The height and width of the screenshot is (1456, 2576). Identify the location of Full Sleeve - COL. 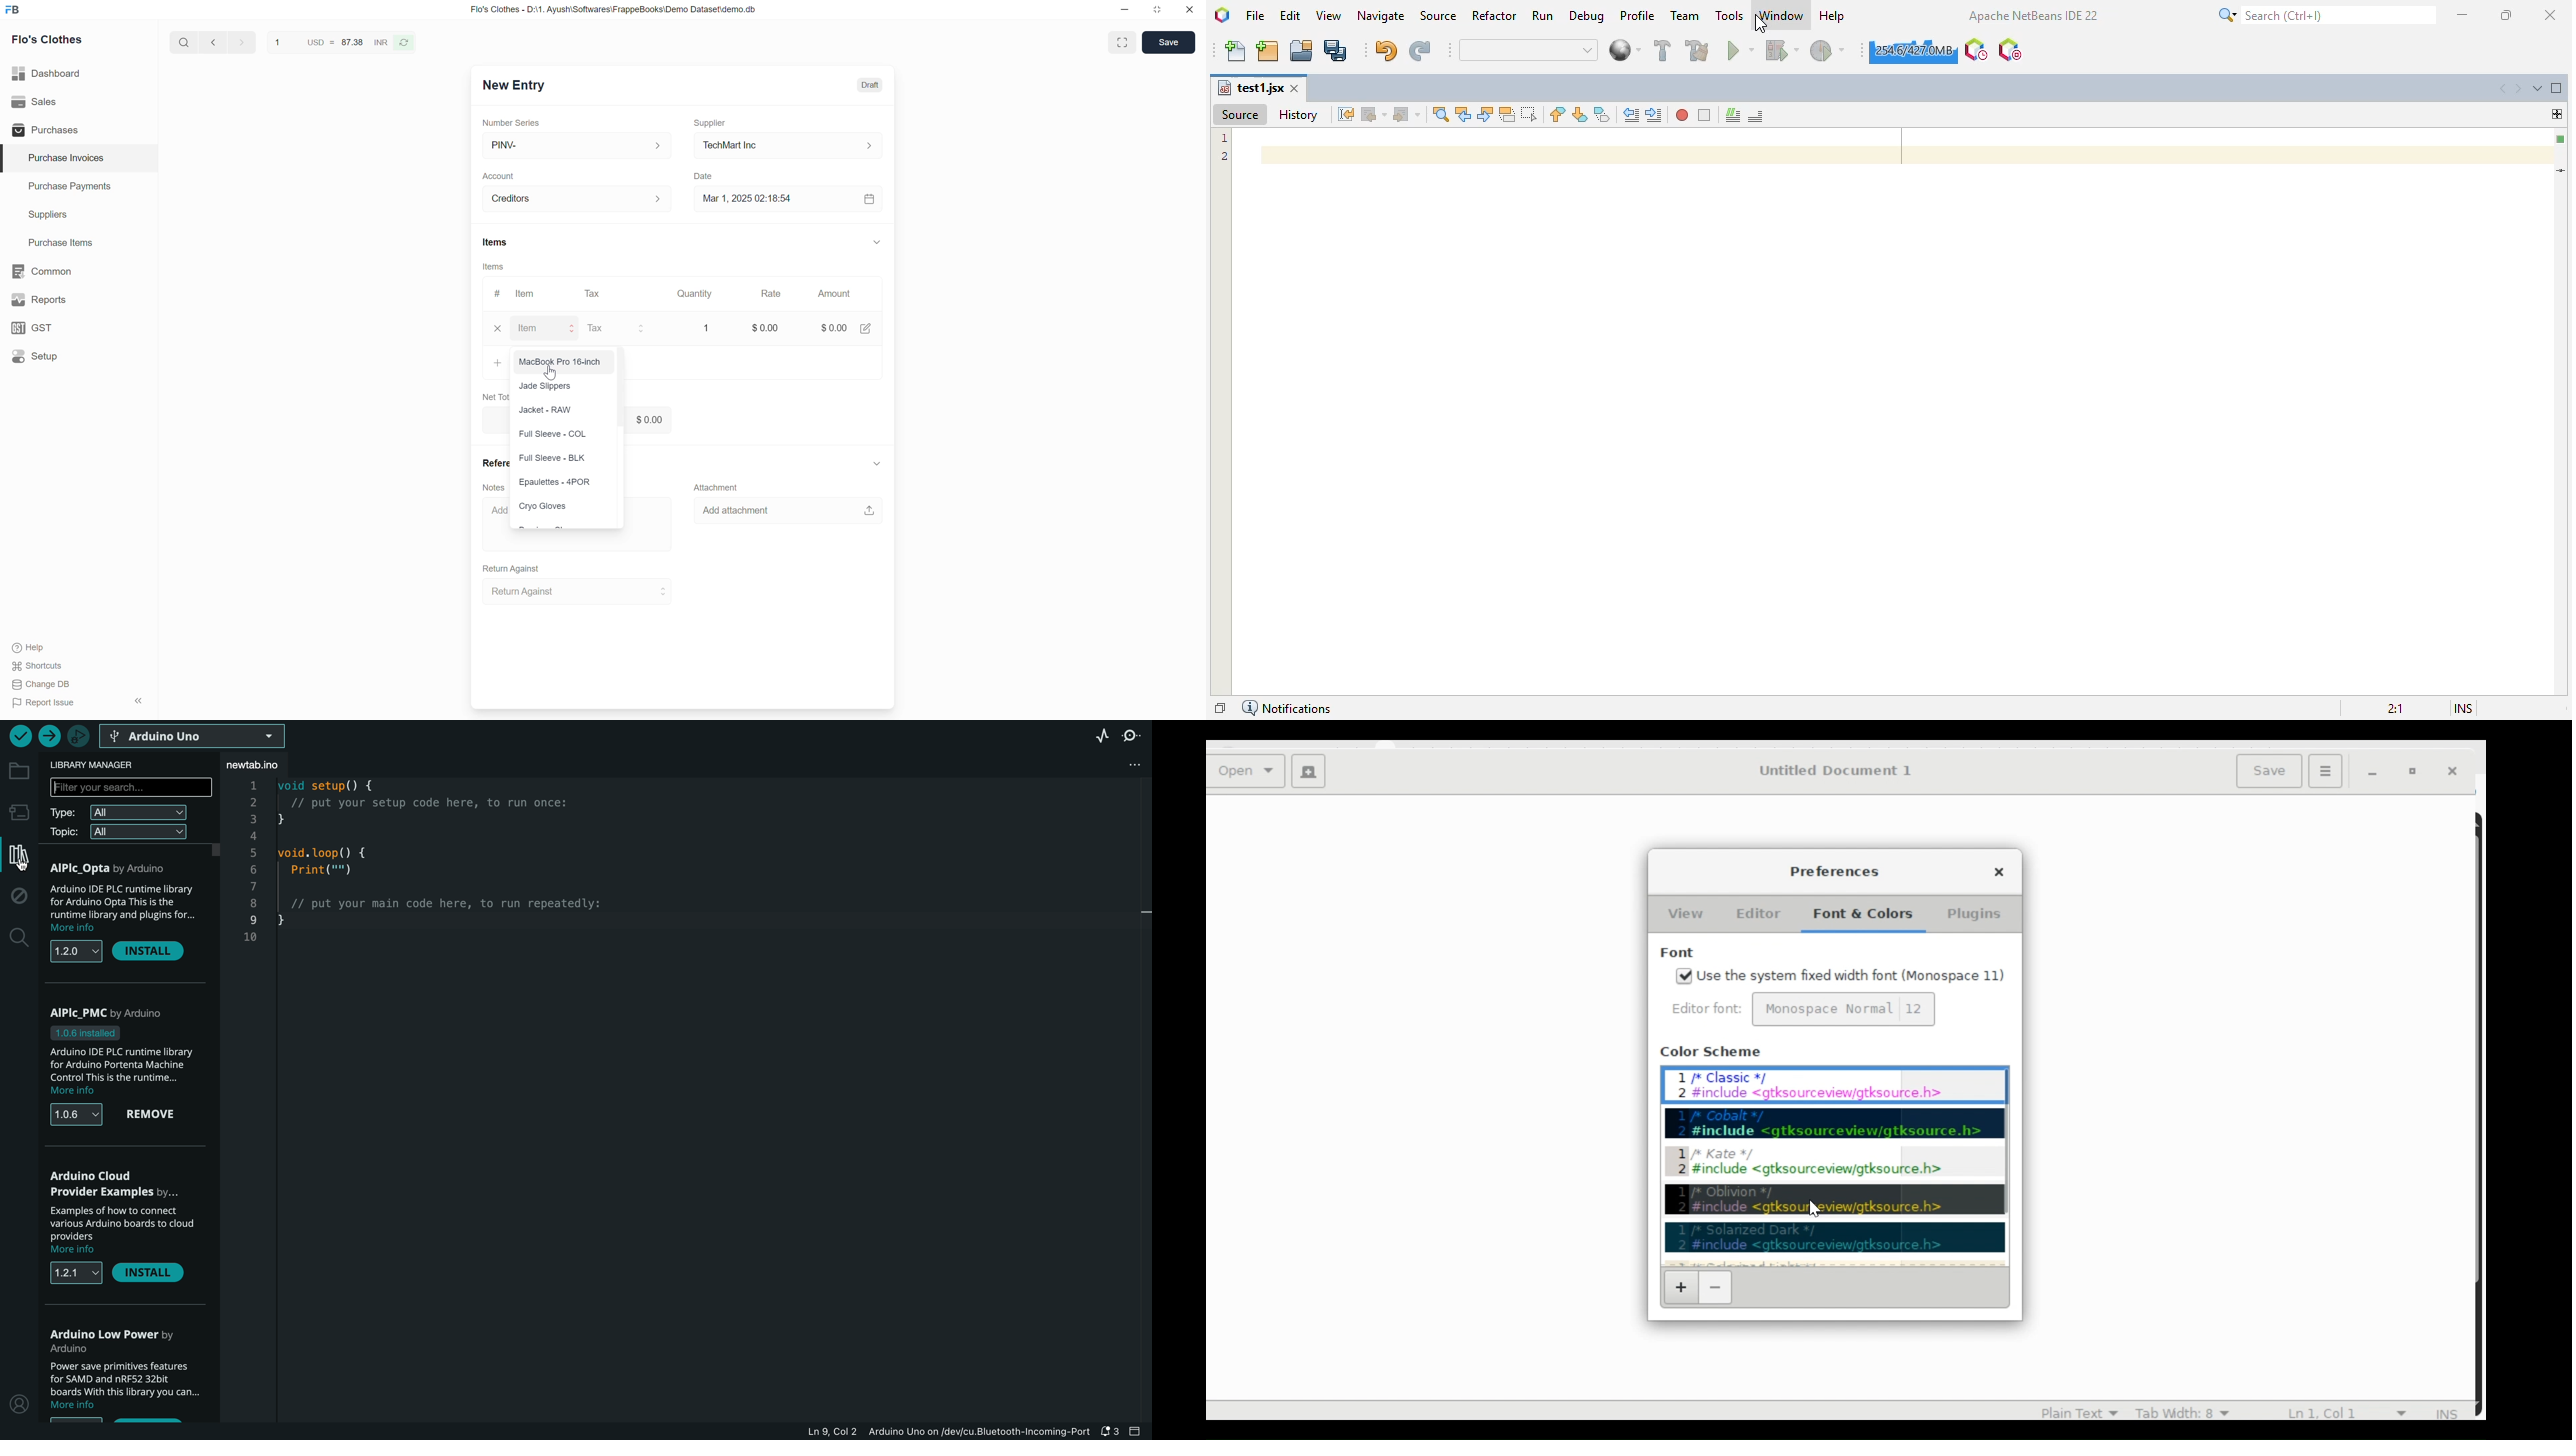
(553, 435).